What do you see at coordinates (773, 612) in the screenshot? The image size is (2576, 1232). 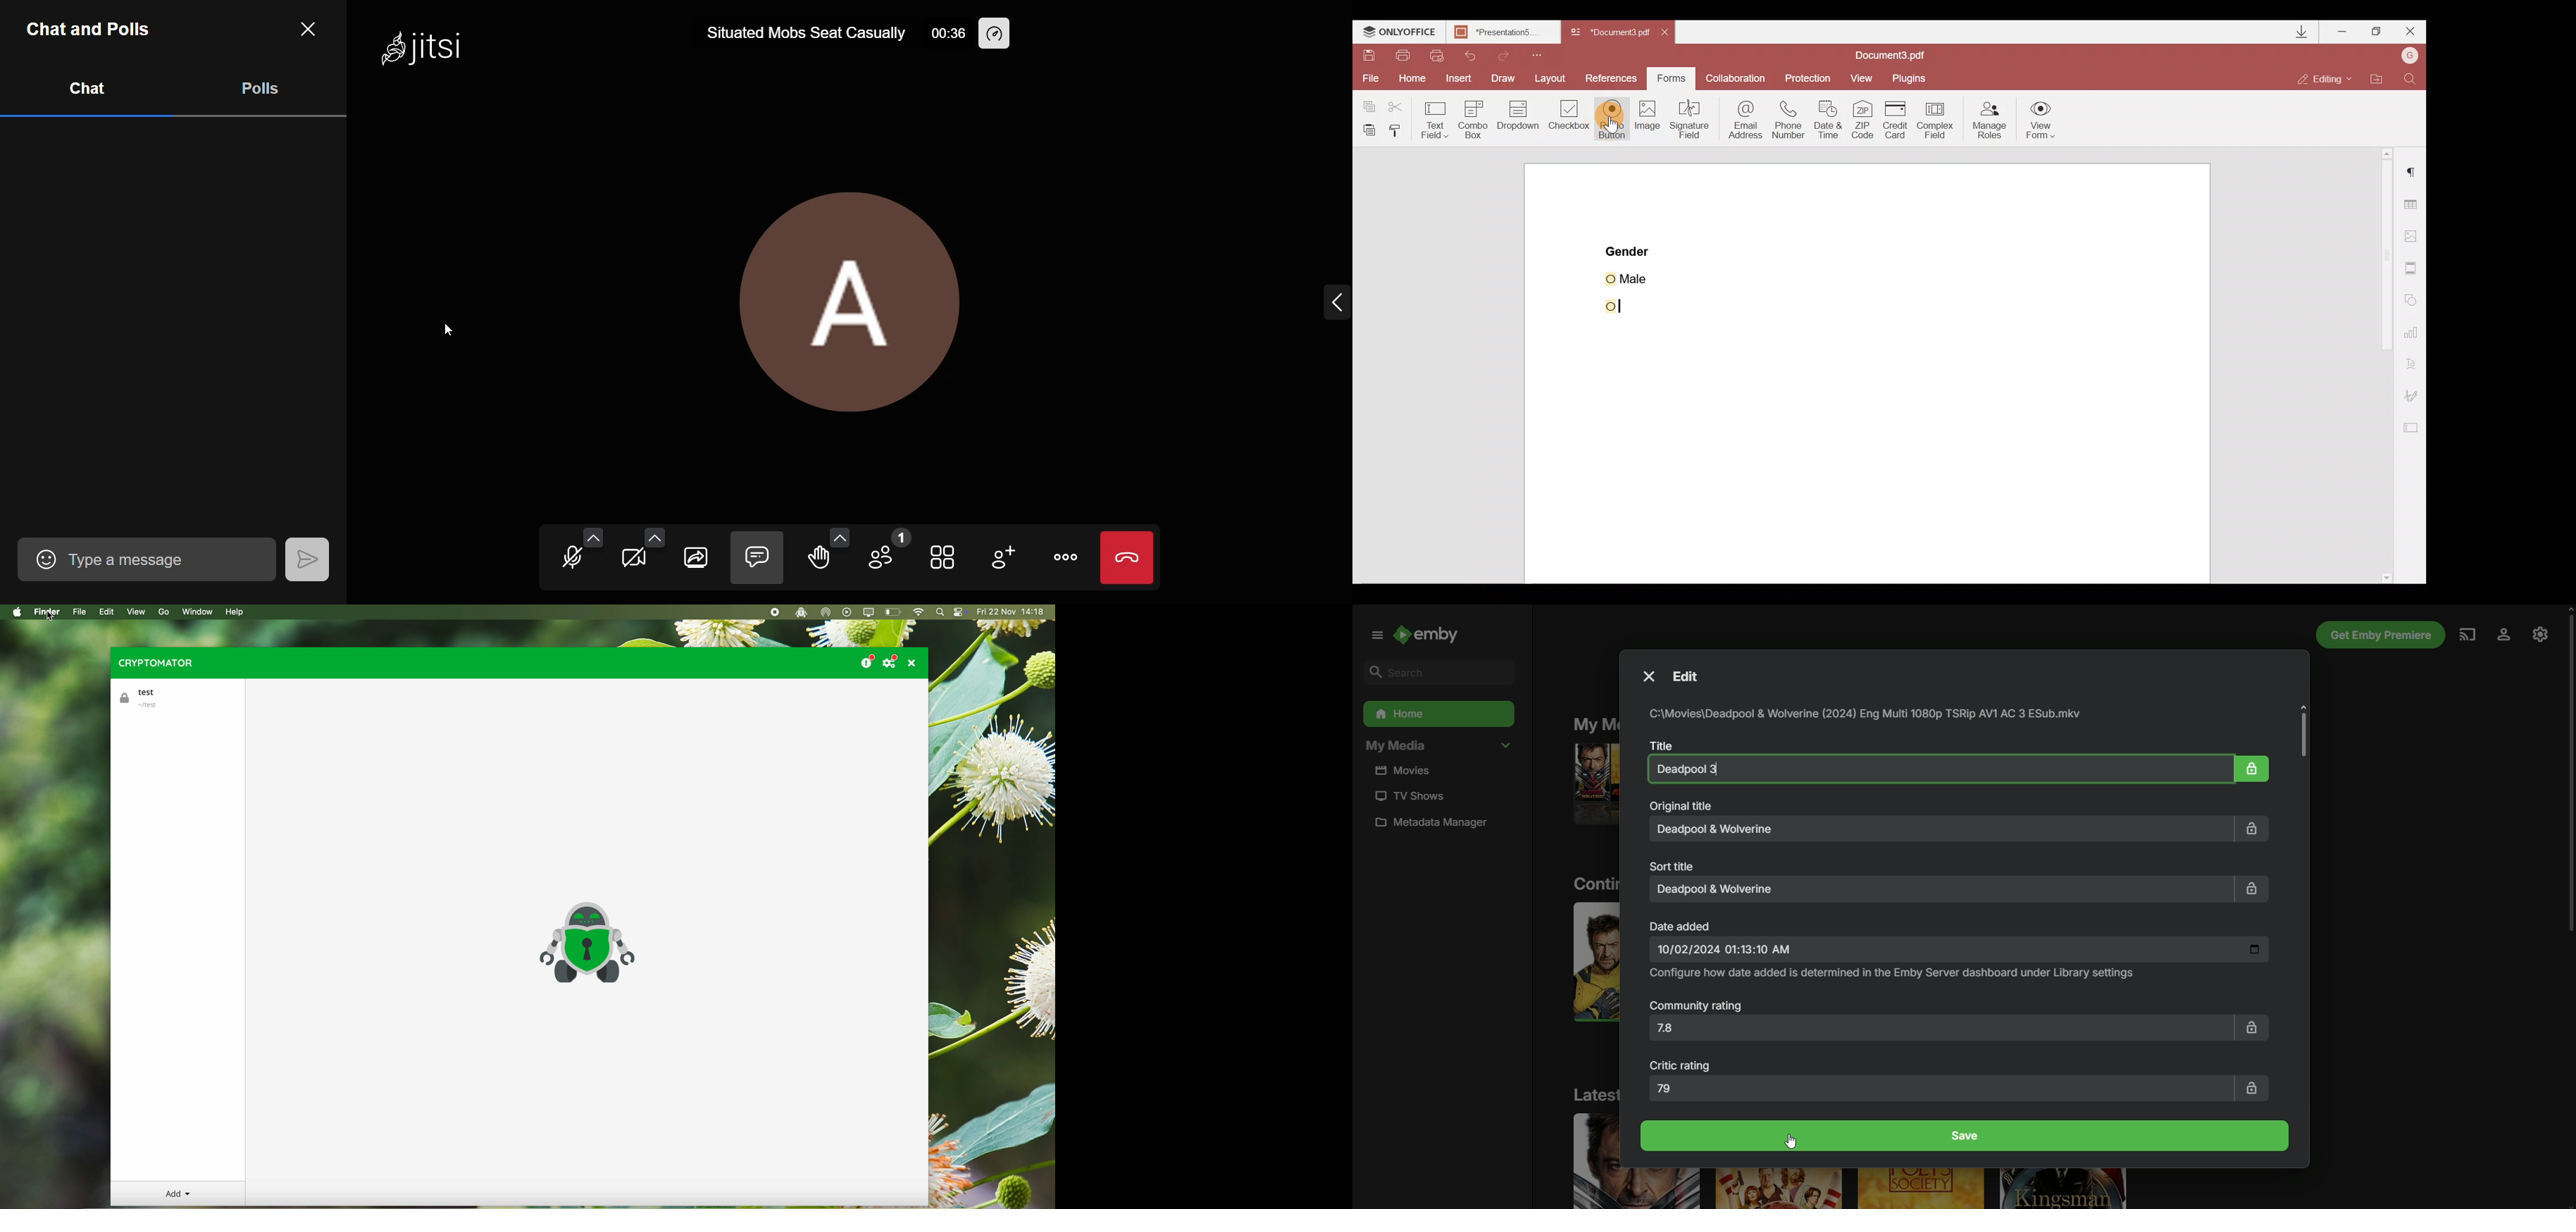 I see `stop recording` at bounding box center [773, 612].